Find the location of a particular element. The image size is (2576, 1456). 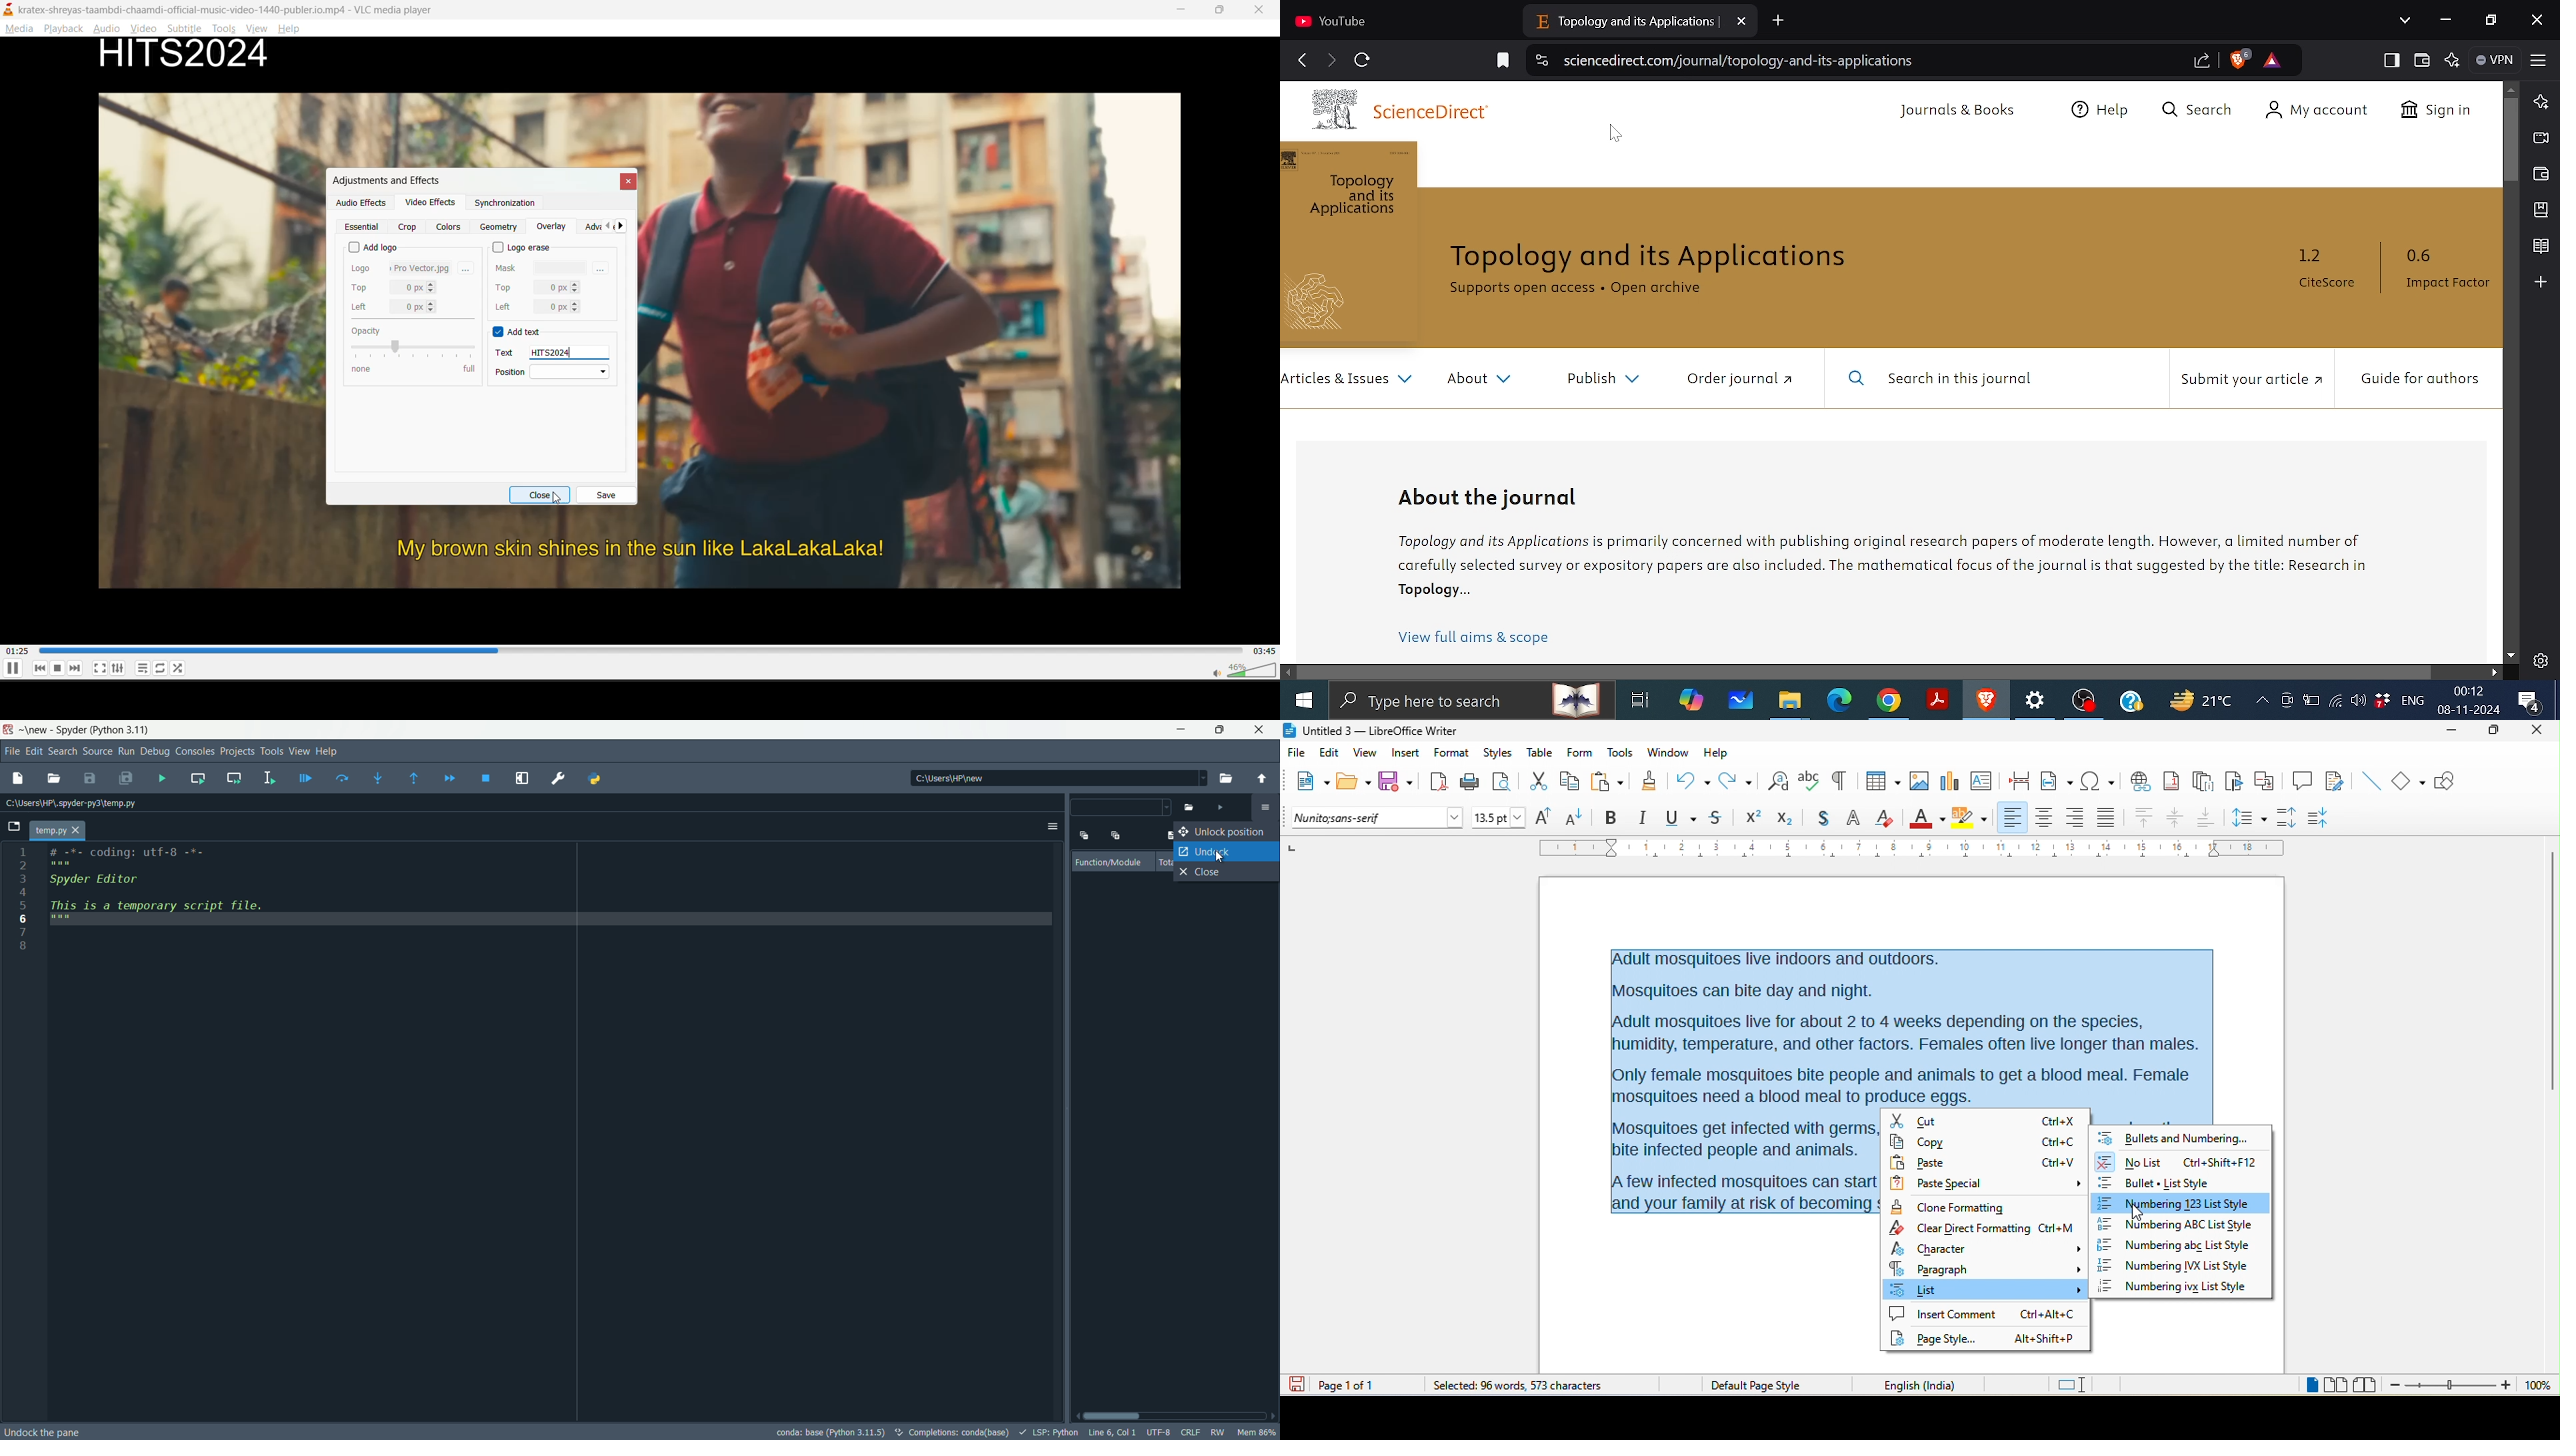

format is located at coordinates (1450, 754).